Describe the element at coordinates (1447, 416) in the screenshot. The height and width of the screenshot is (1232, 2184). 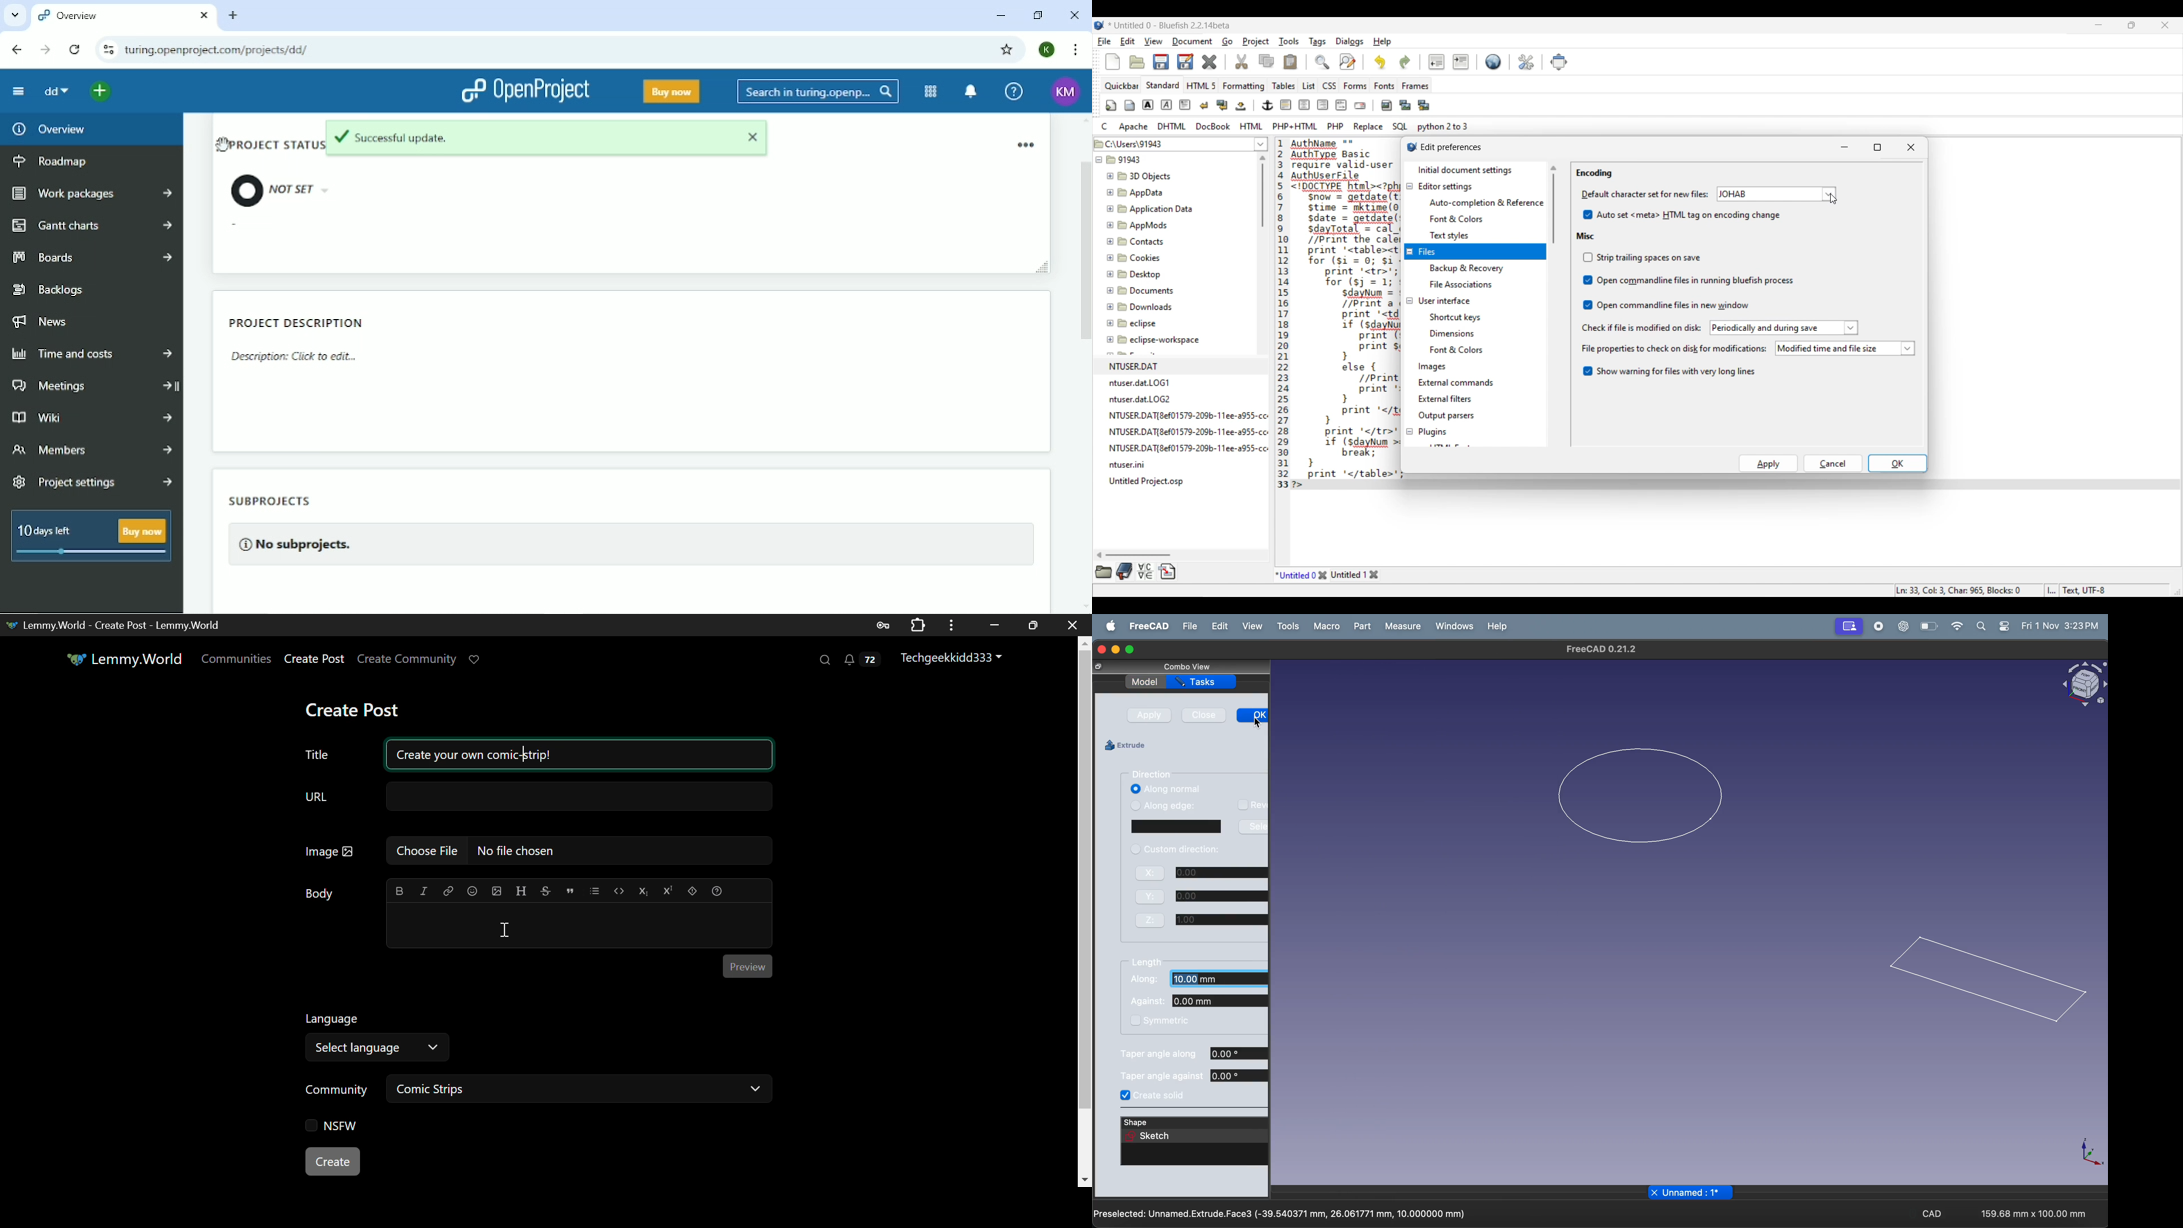
I see `Output parsers` at that location.